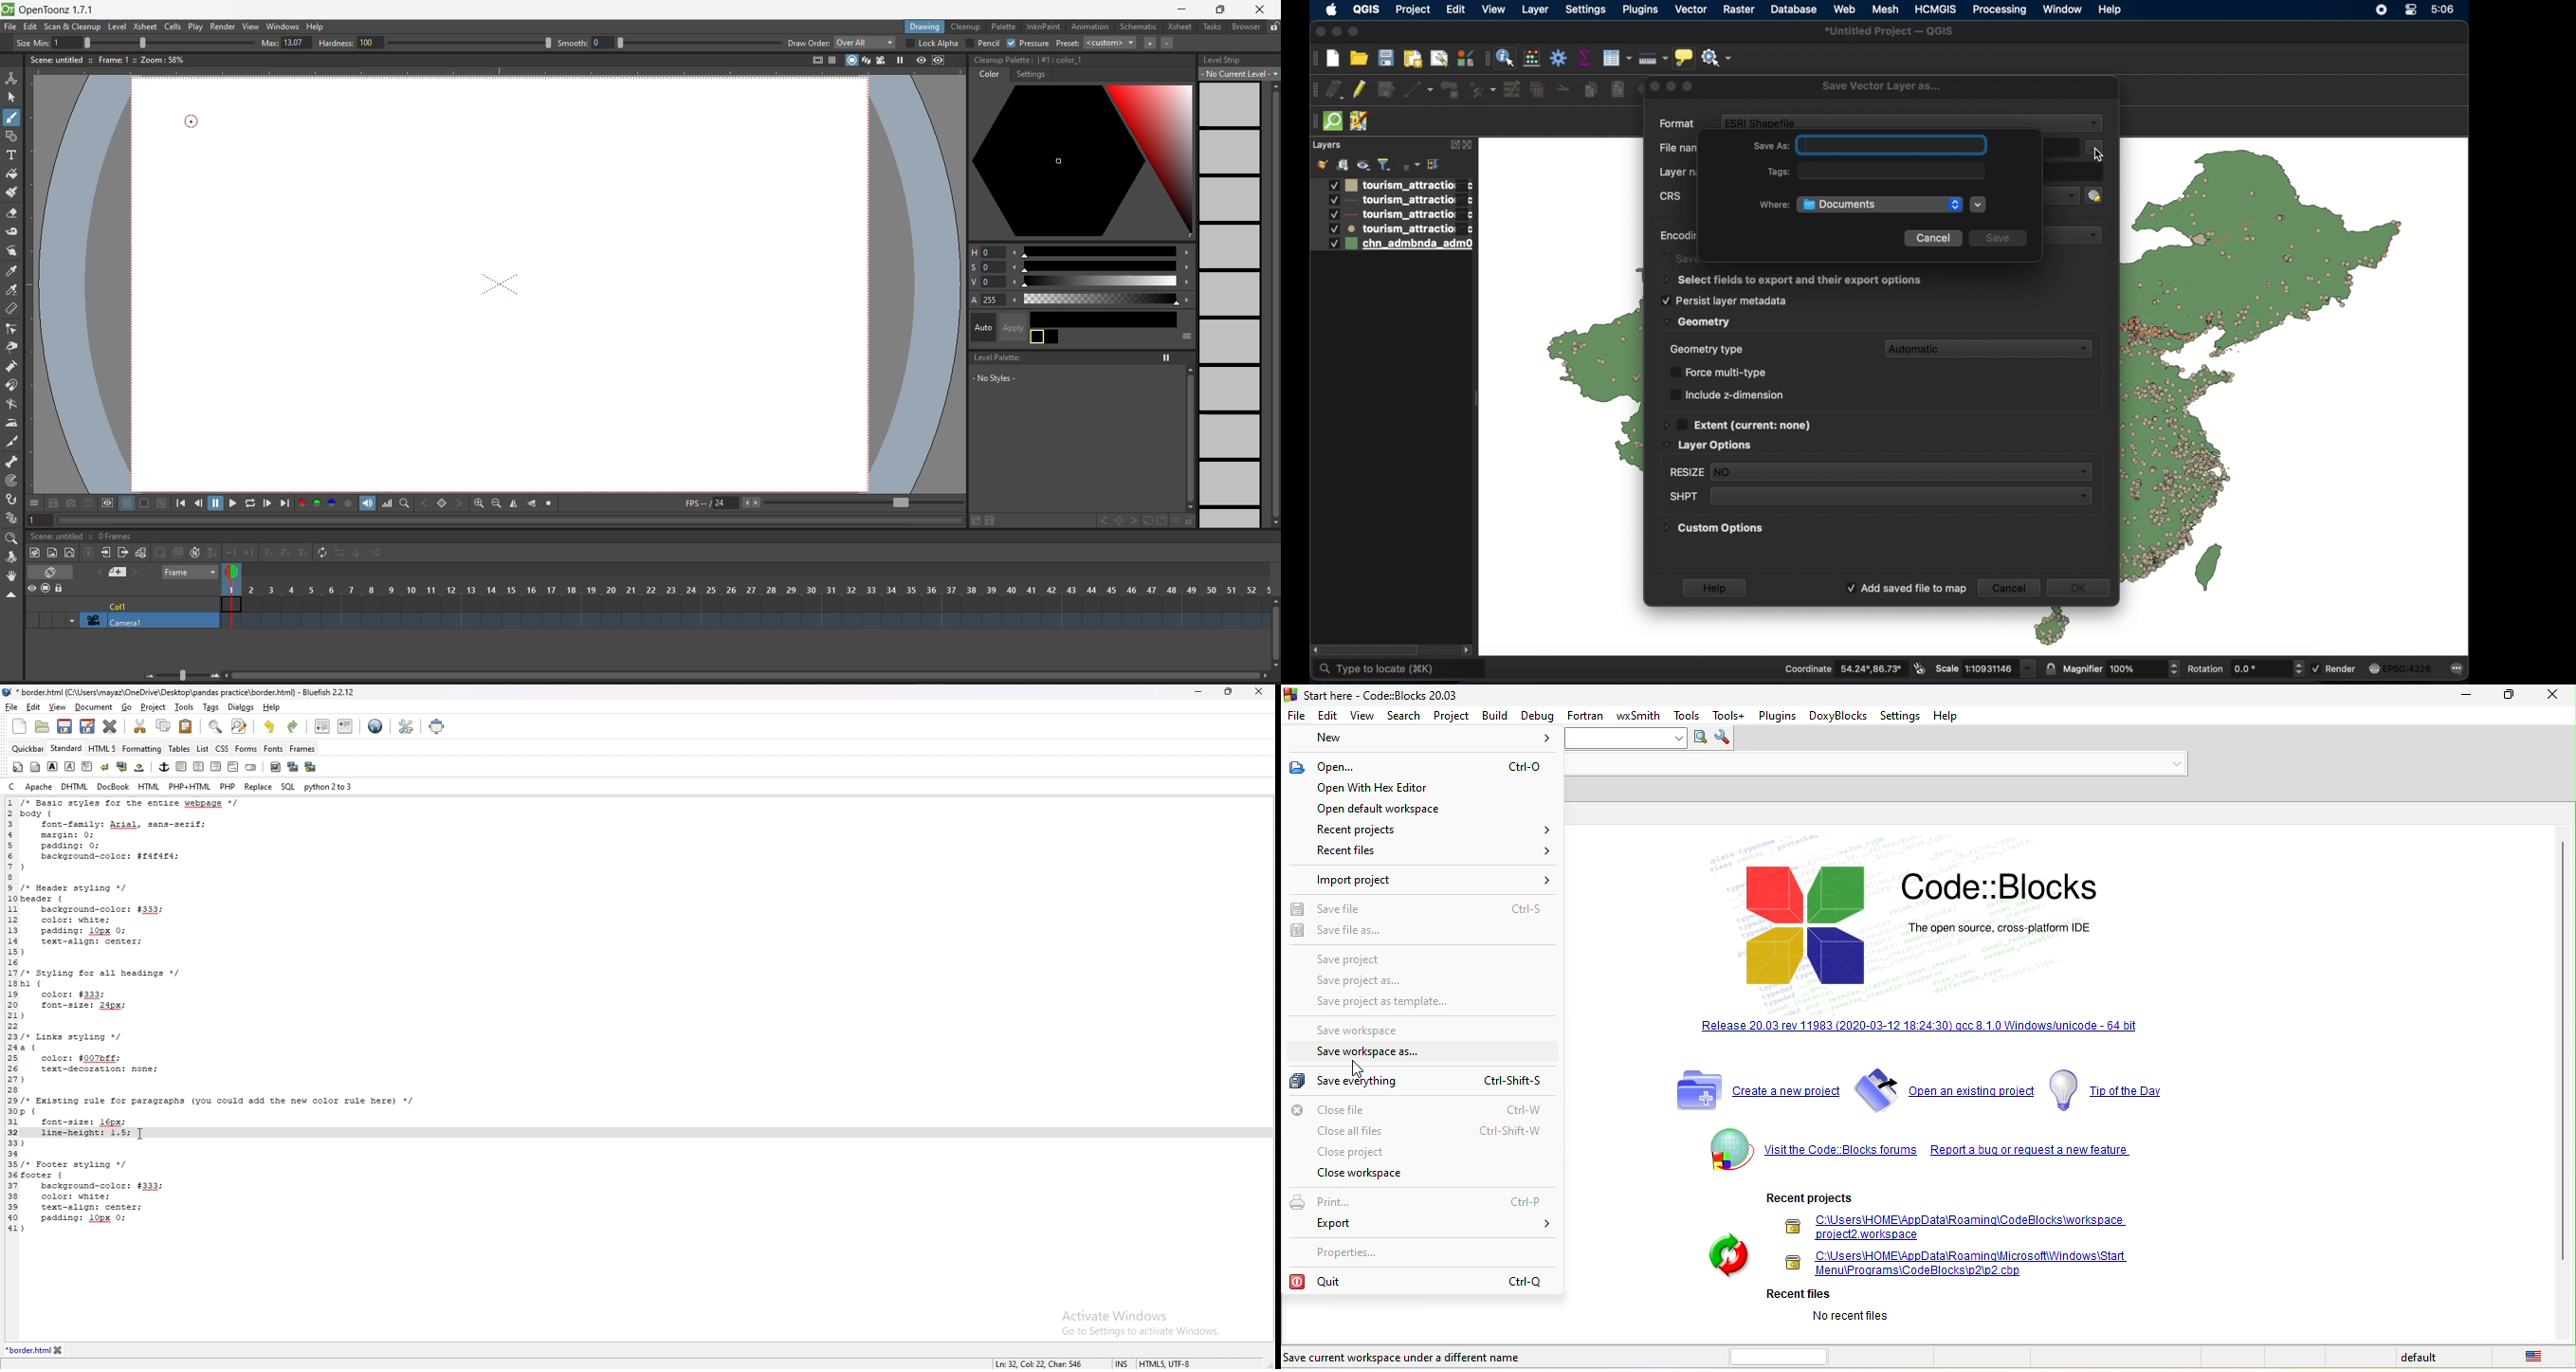 The width and height of the screenshot is (2576, 1372). I want to click on save project as template, so click(1403, 1004).